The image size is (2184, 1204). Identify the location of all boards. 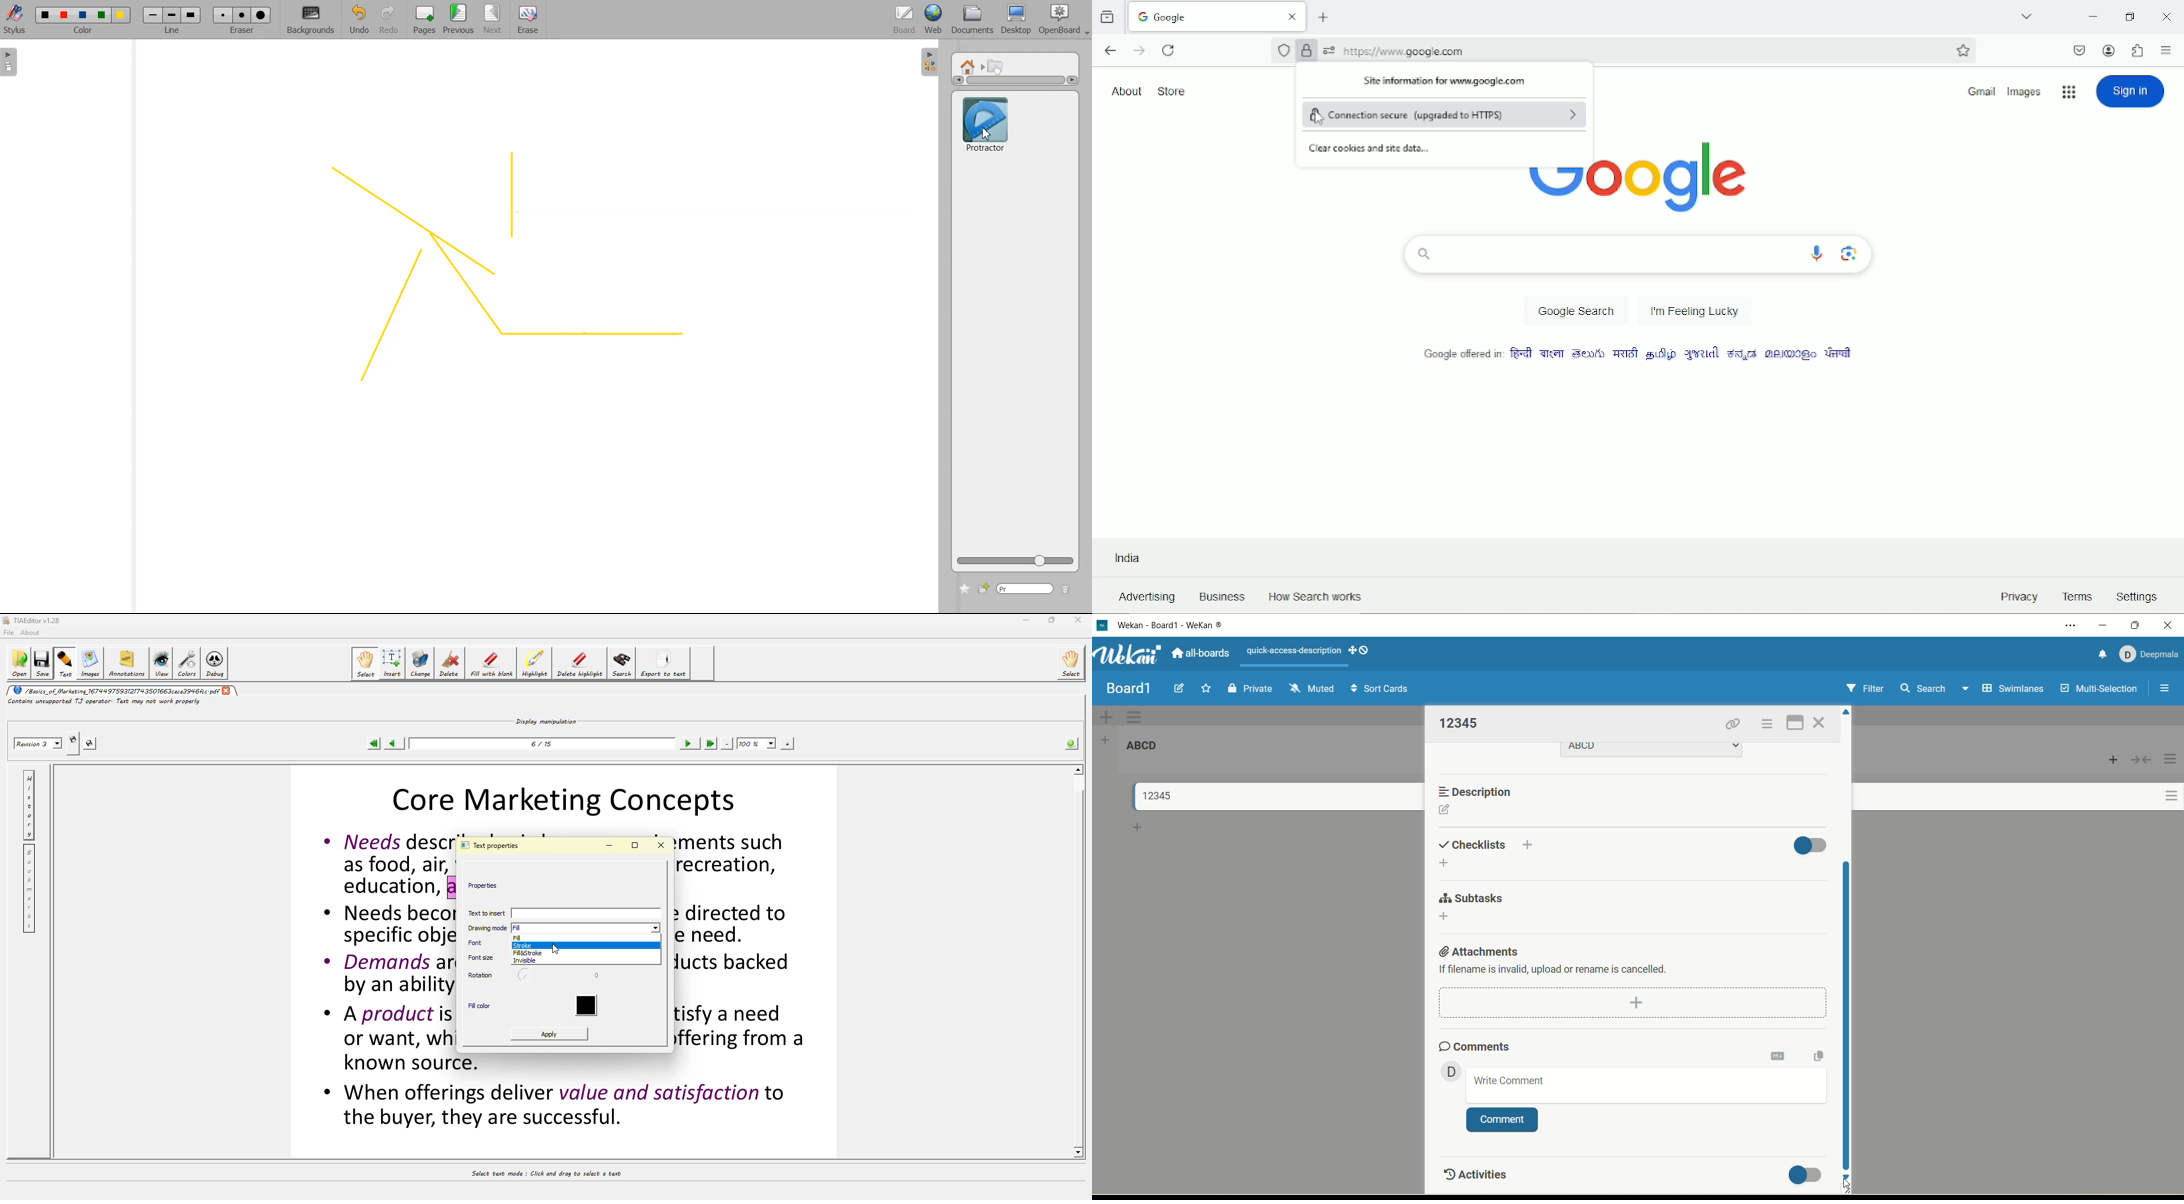
(1199, 655).